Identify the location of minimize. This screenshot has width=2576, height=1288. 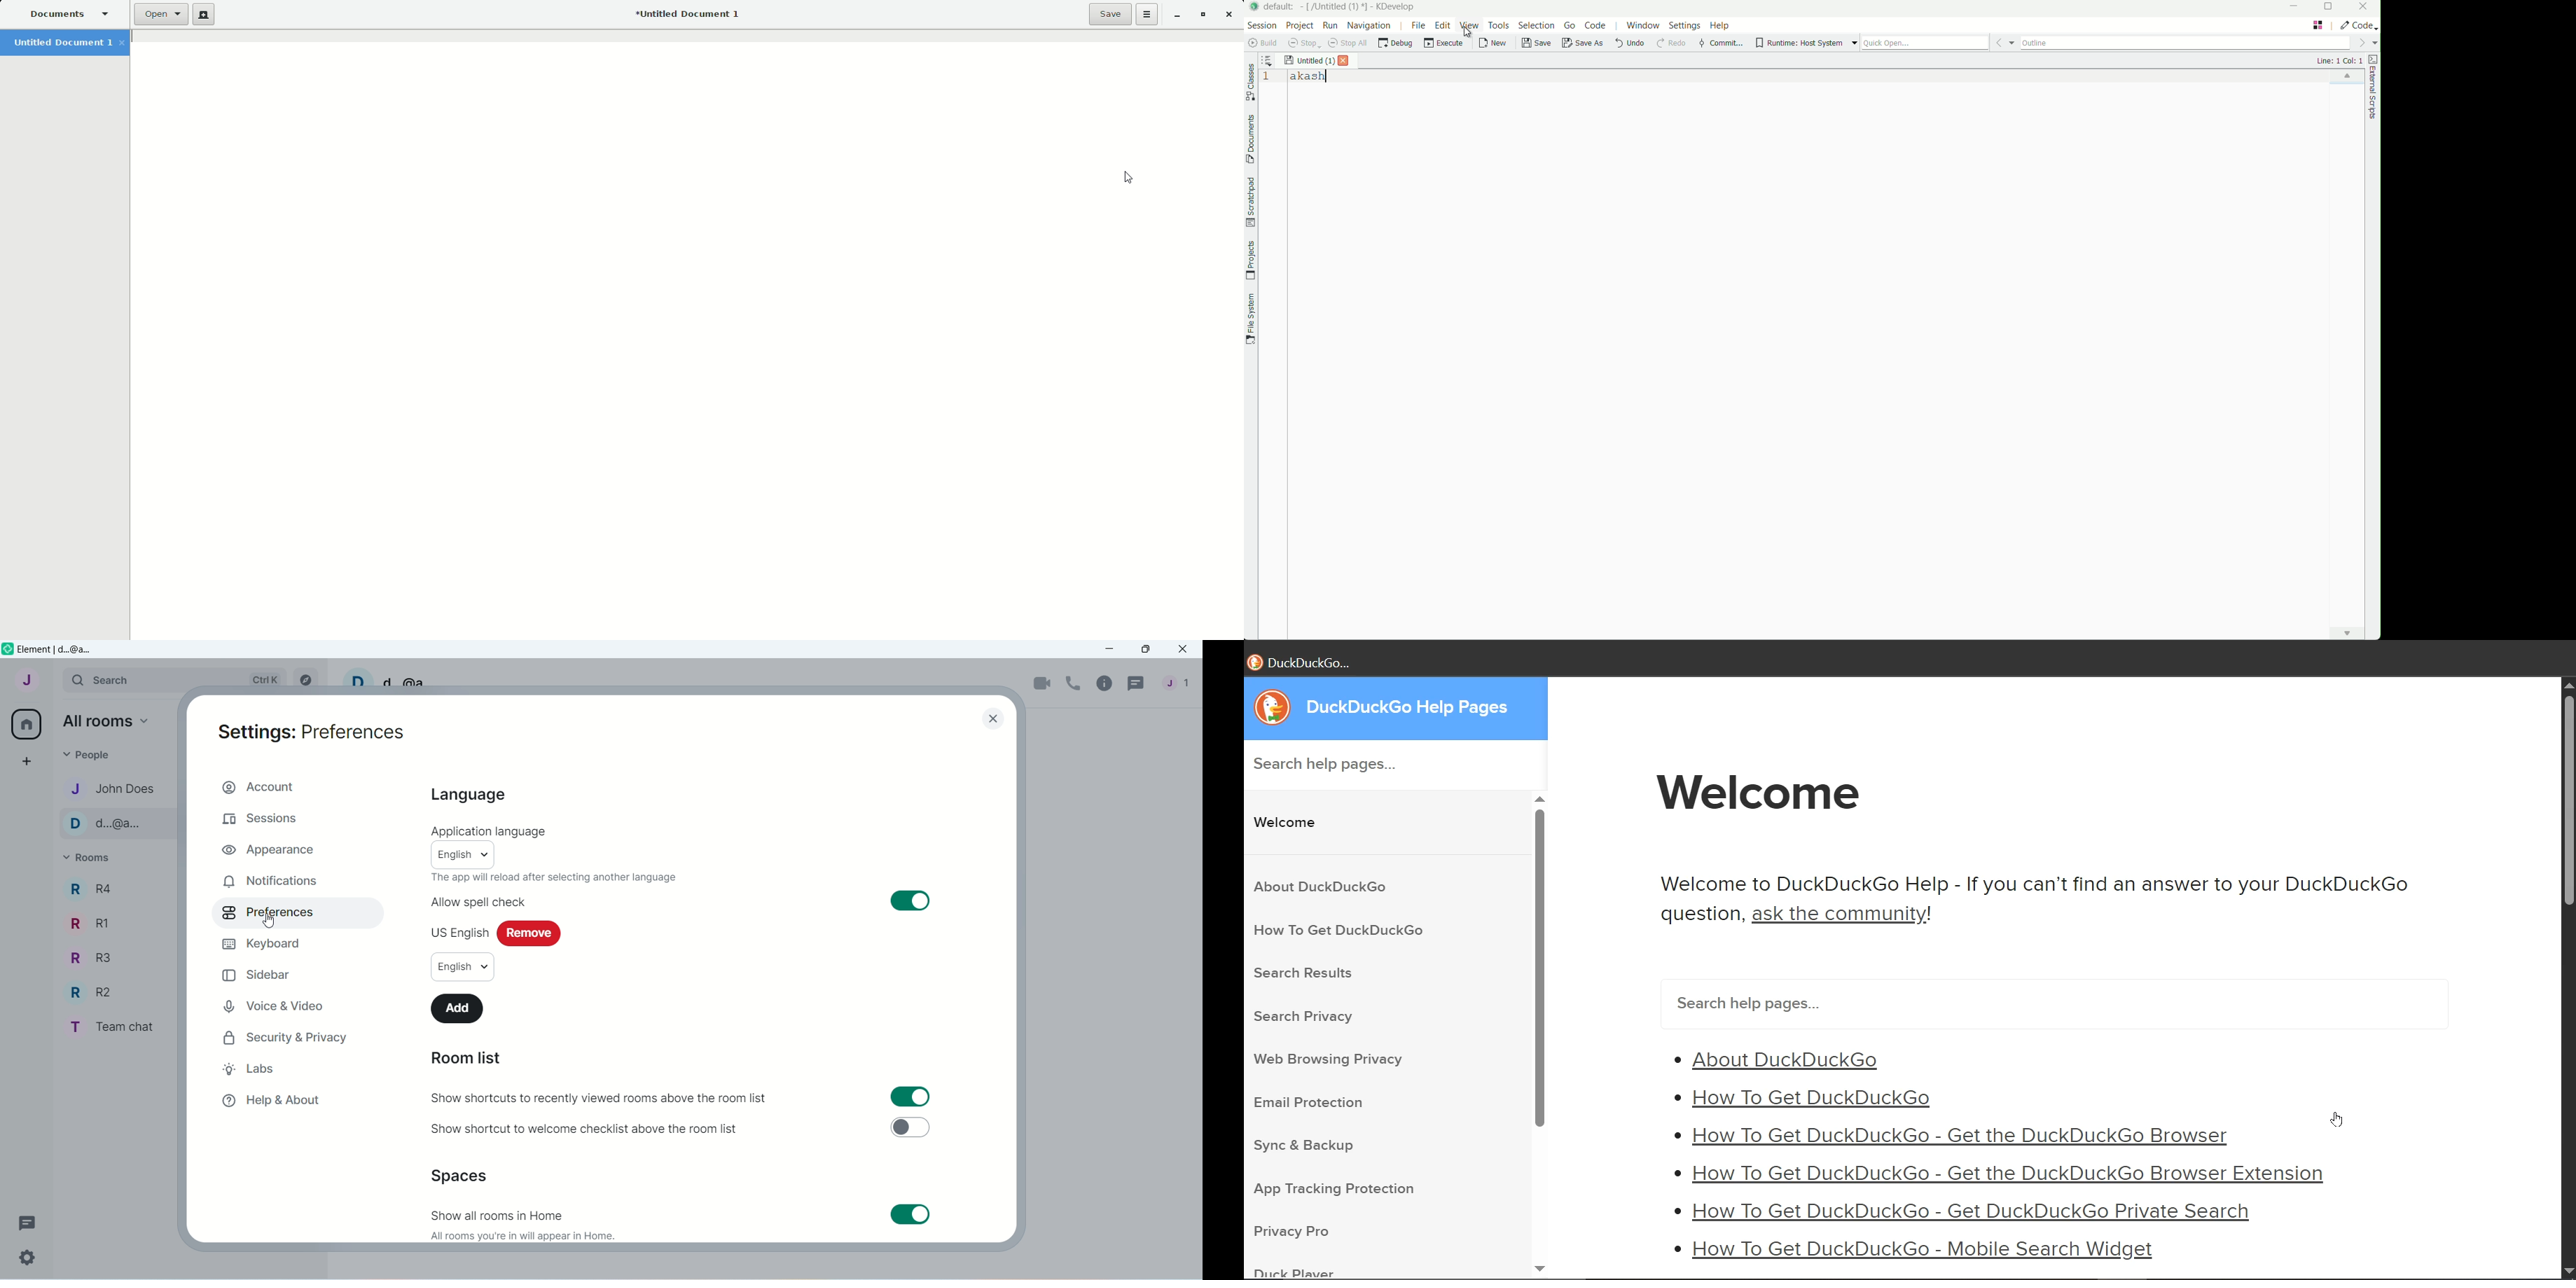
(2297, 8).